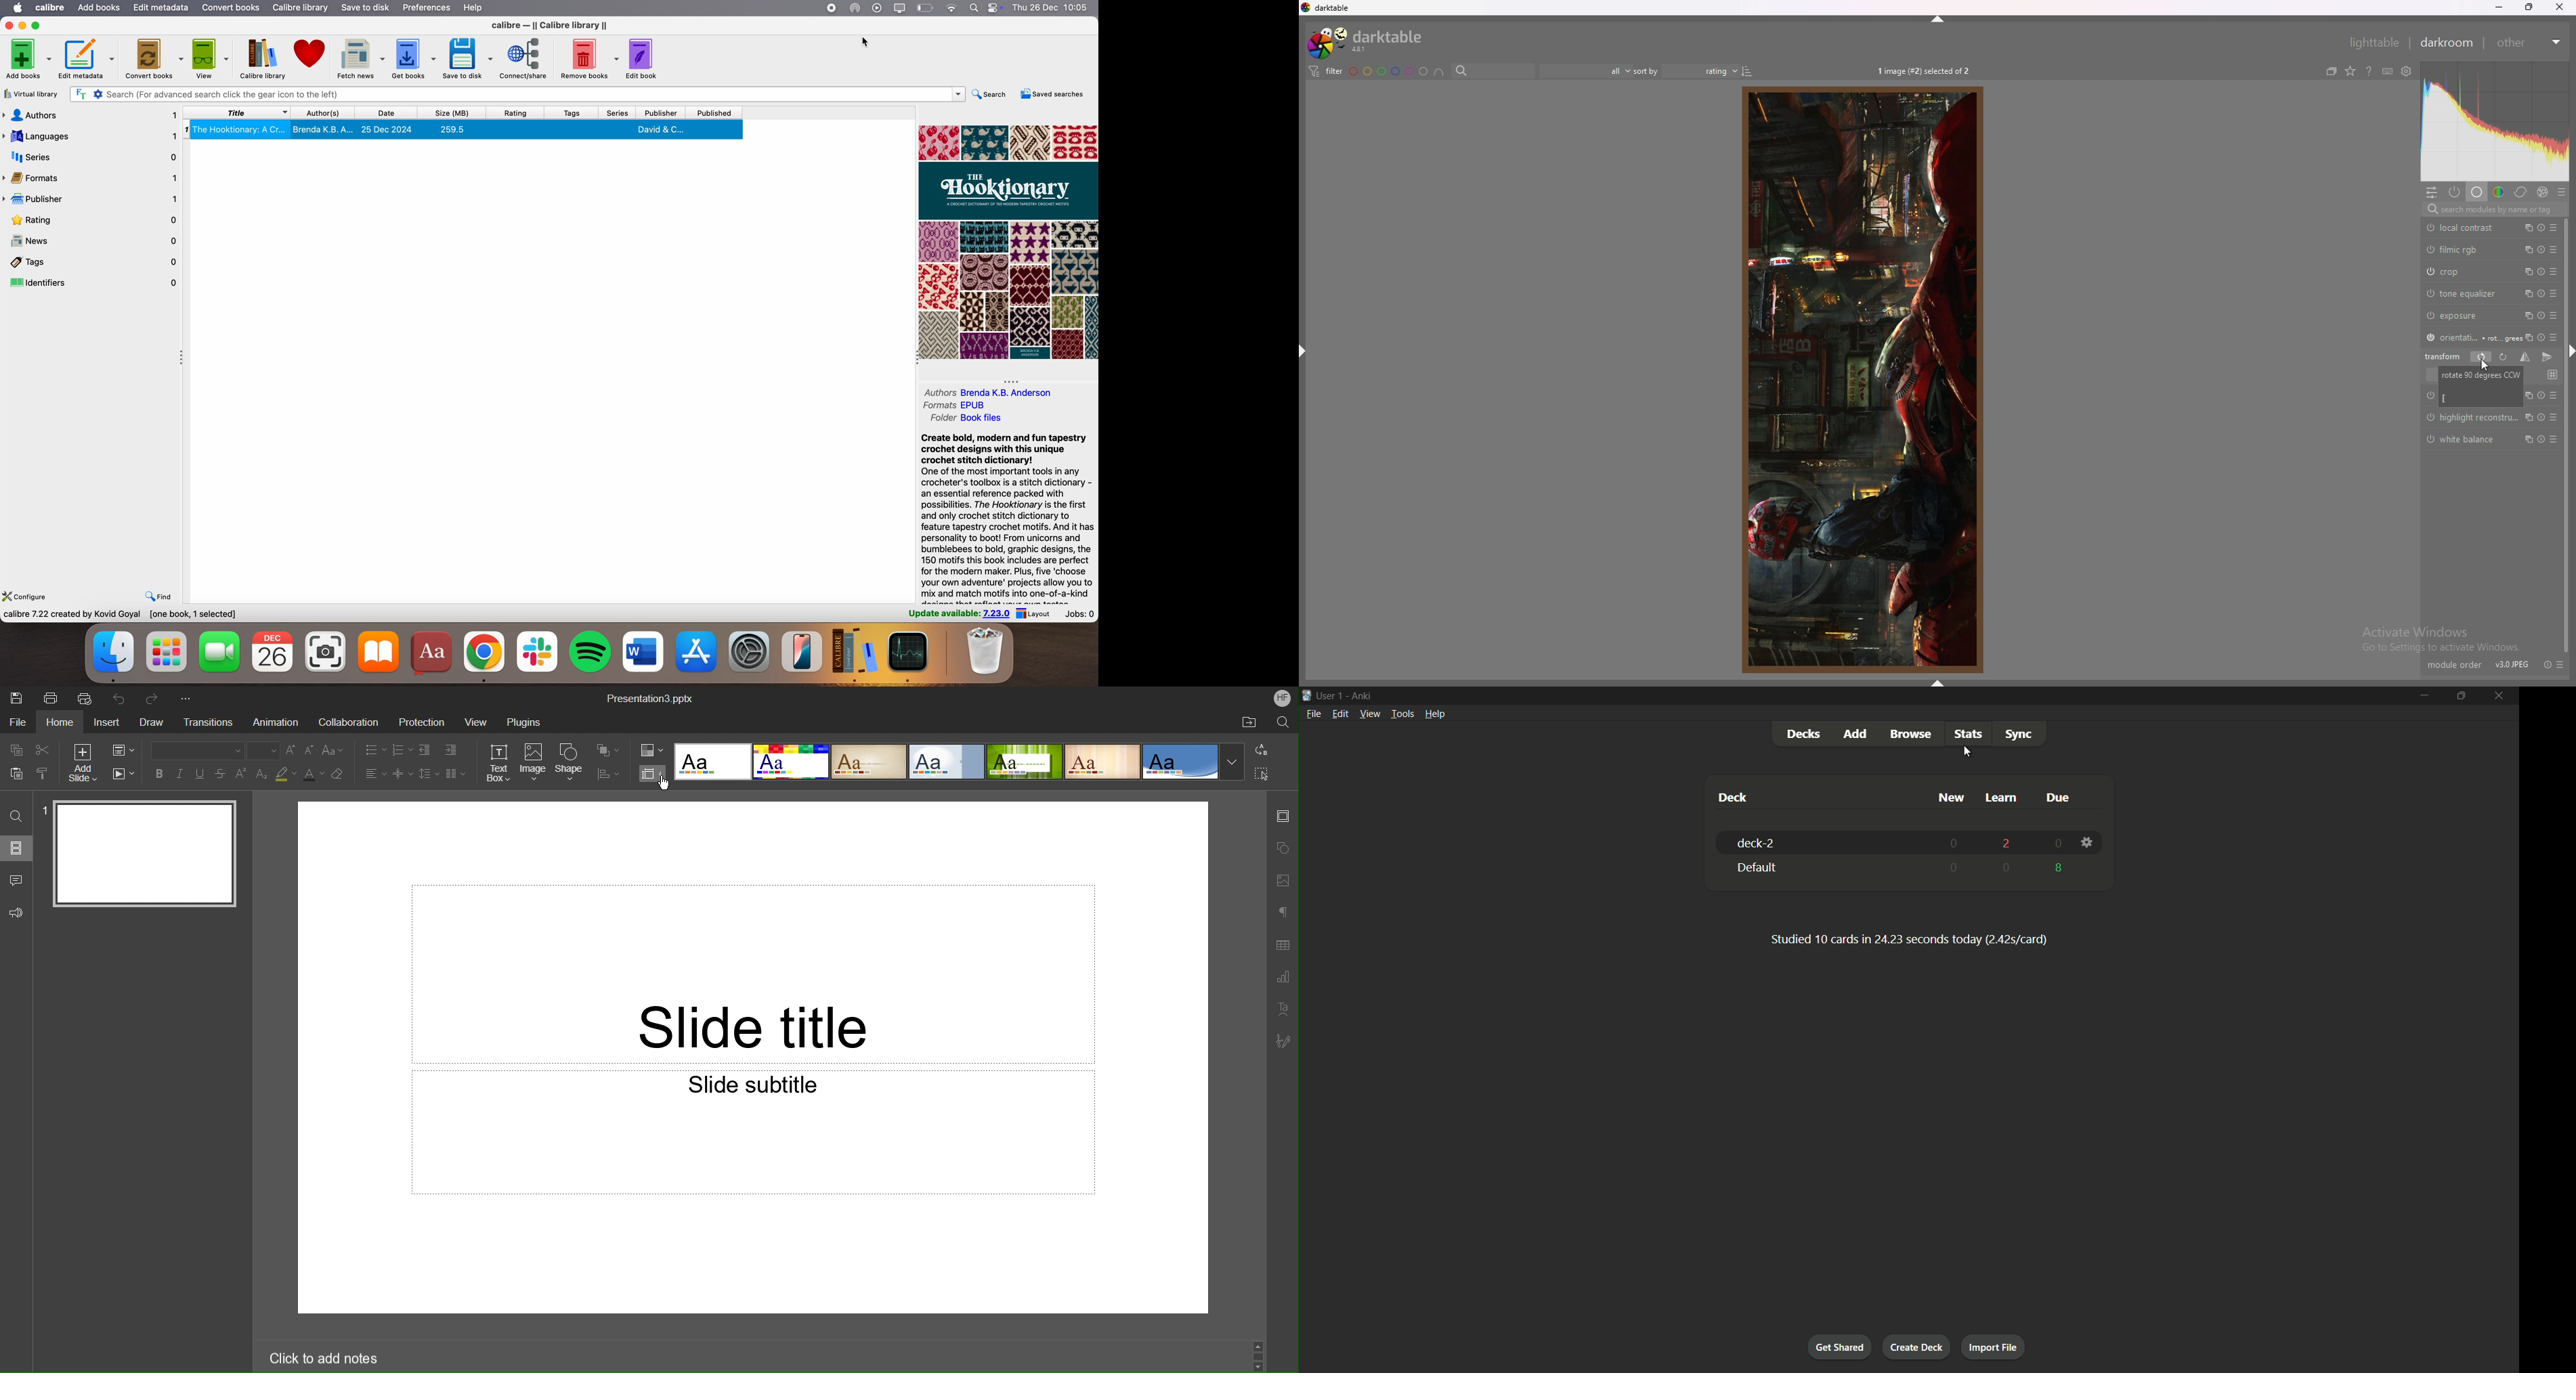  I want to click on authors, so click(91, 115).